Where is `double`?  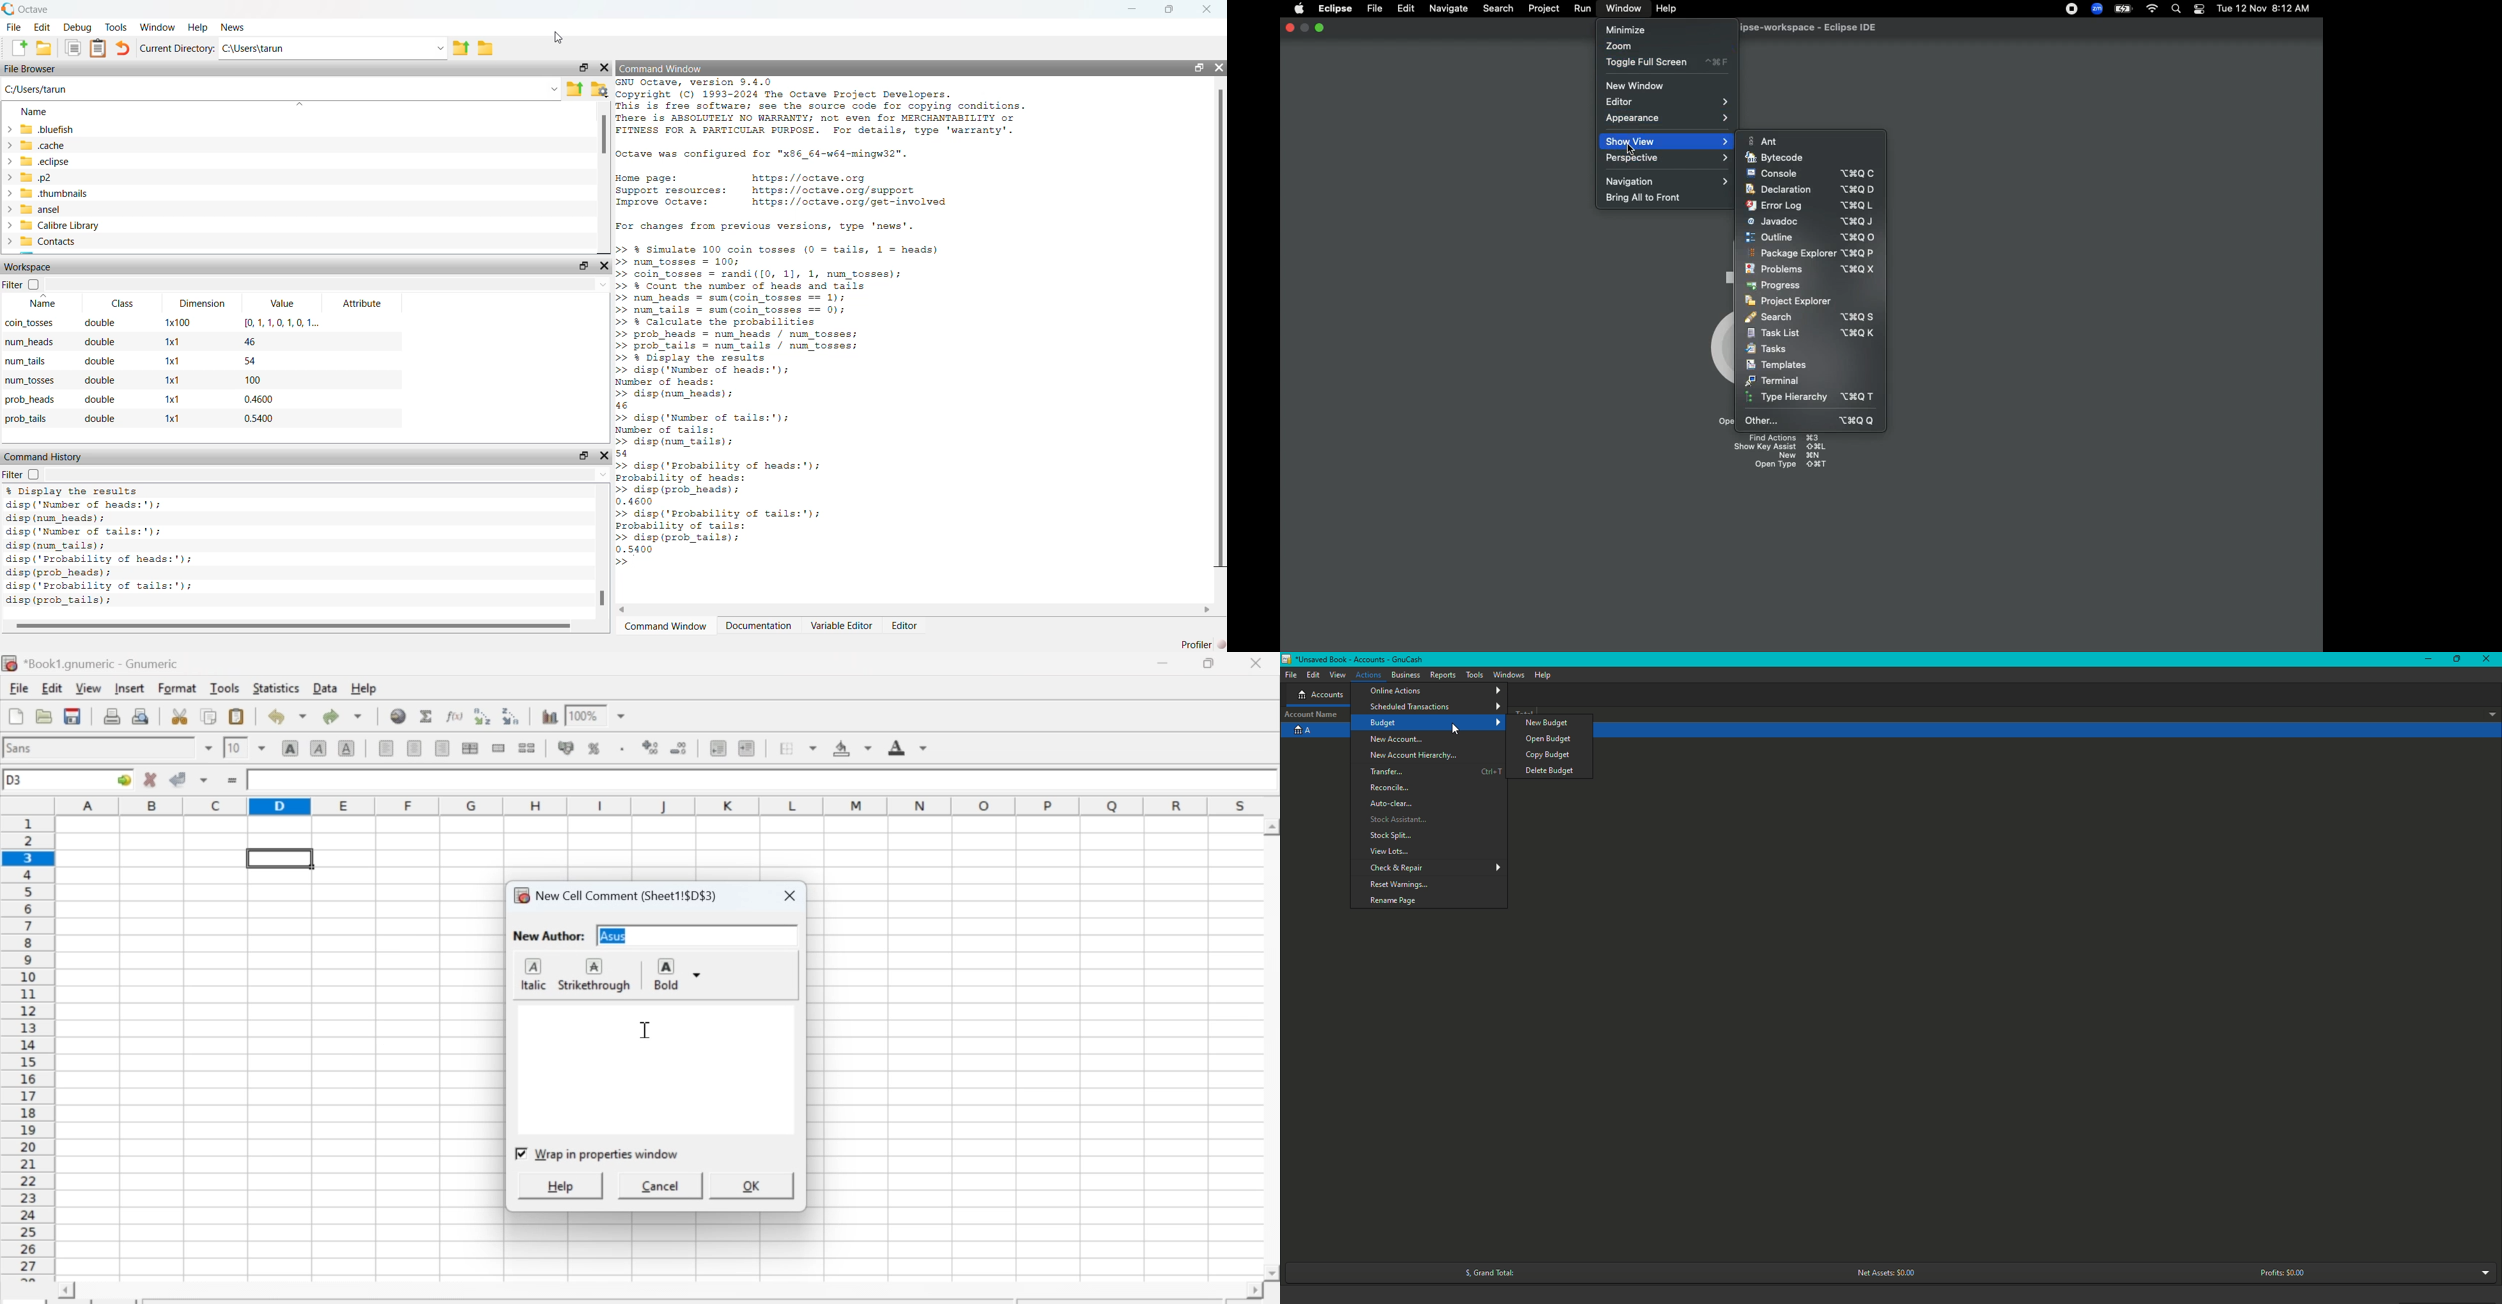
double is located at coordinates (100, 419).